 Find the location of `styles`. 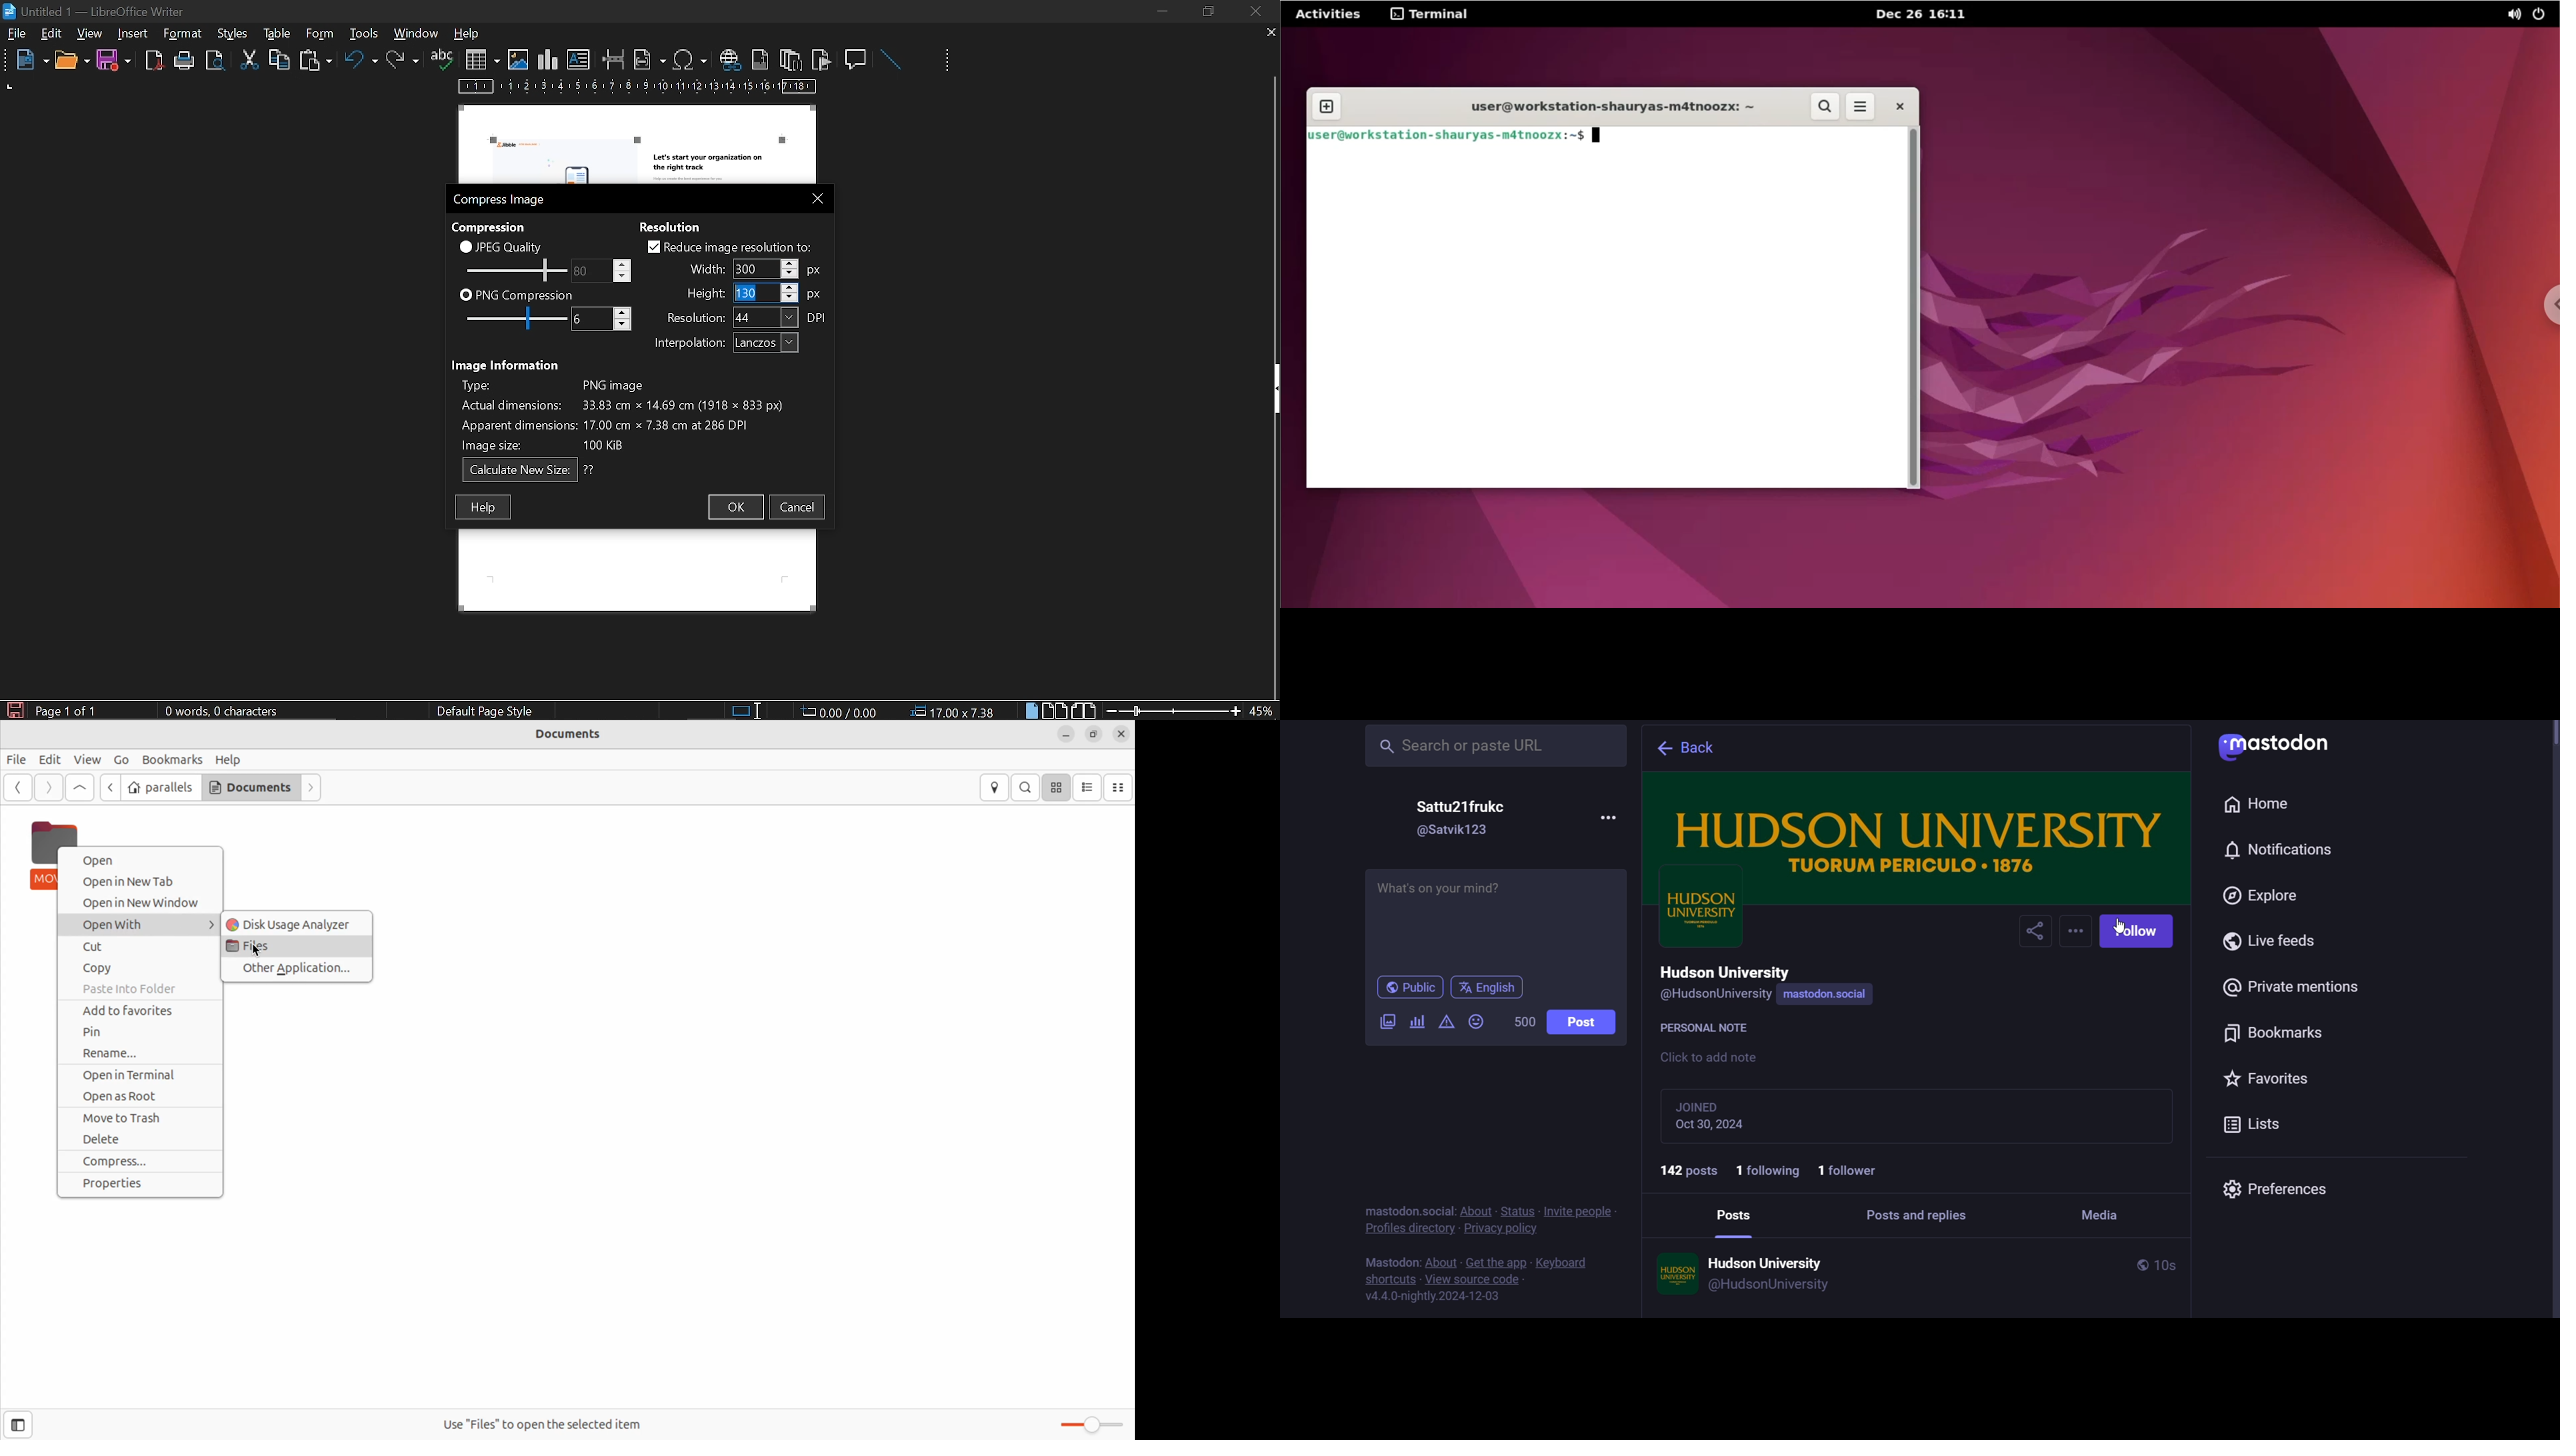

styles is located at coordinates (274, 33).